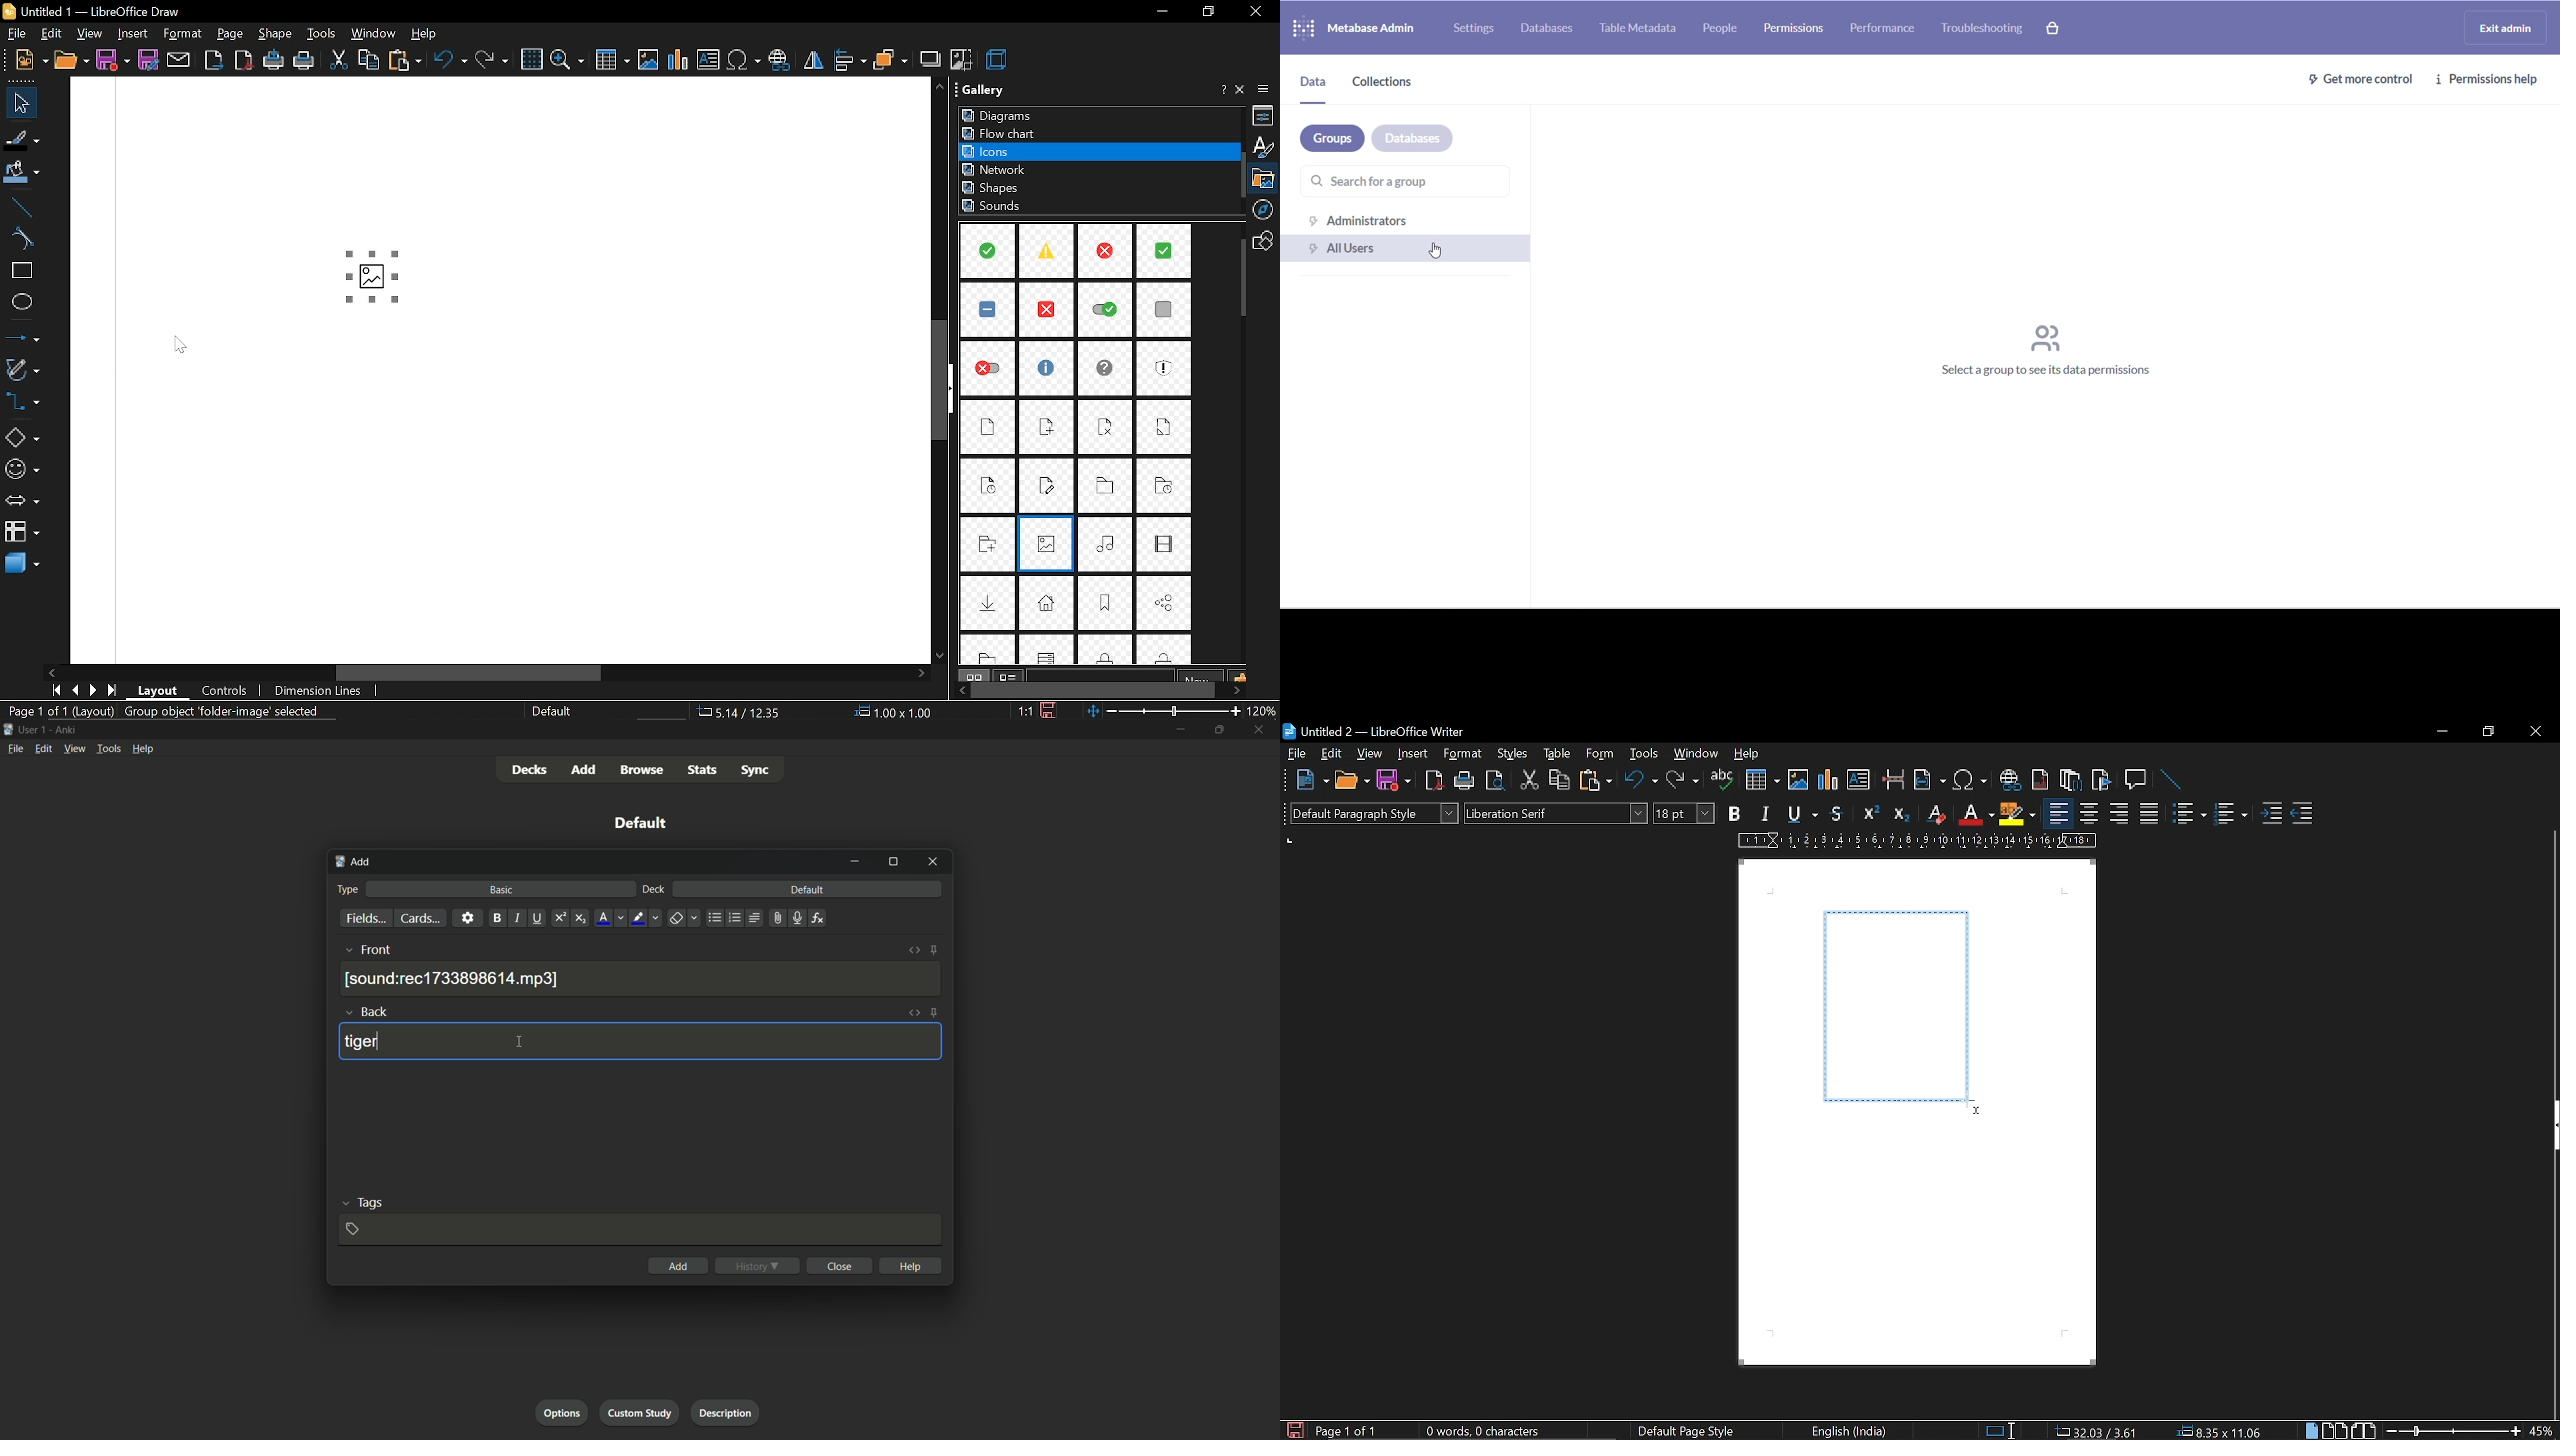 The width and height of the screenshot is (2576, 1456). I want to click on properties, so click(1265, 116).